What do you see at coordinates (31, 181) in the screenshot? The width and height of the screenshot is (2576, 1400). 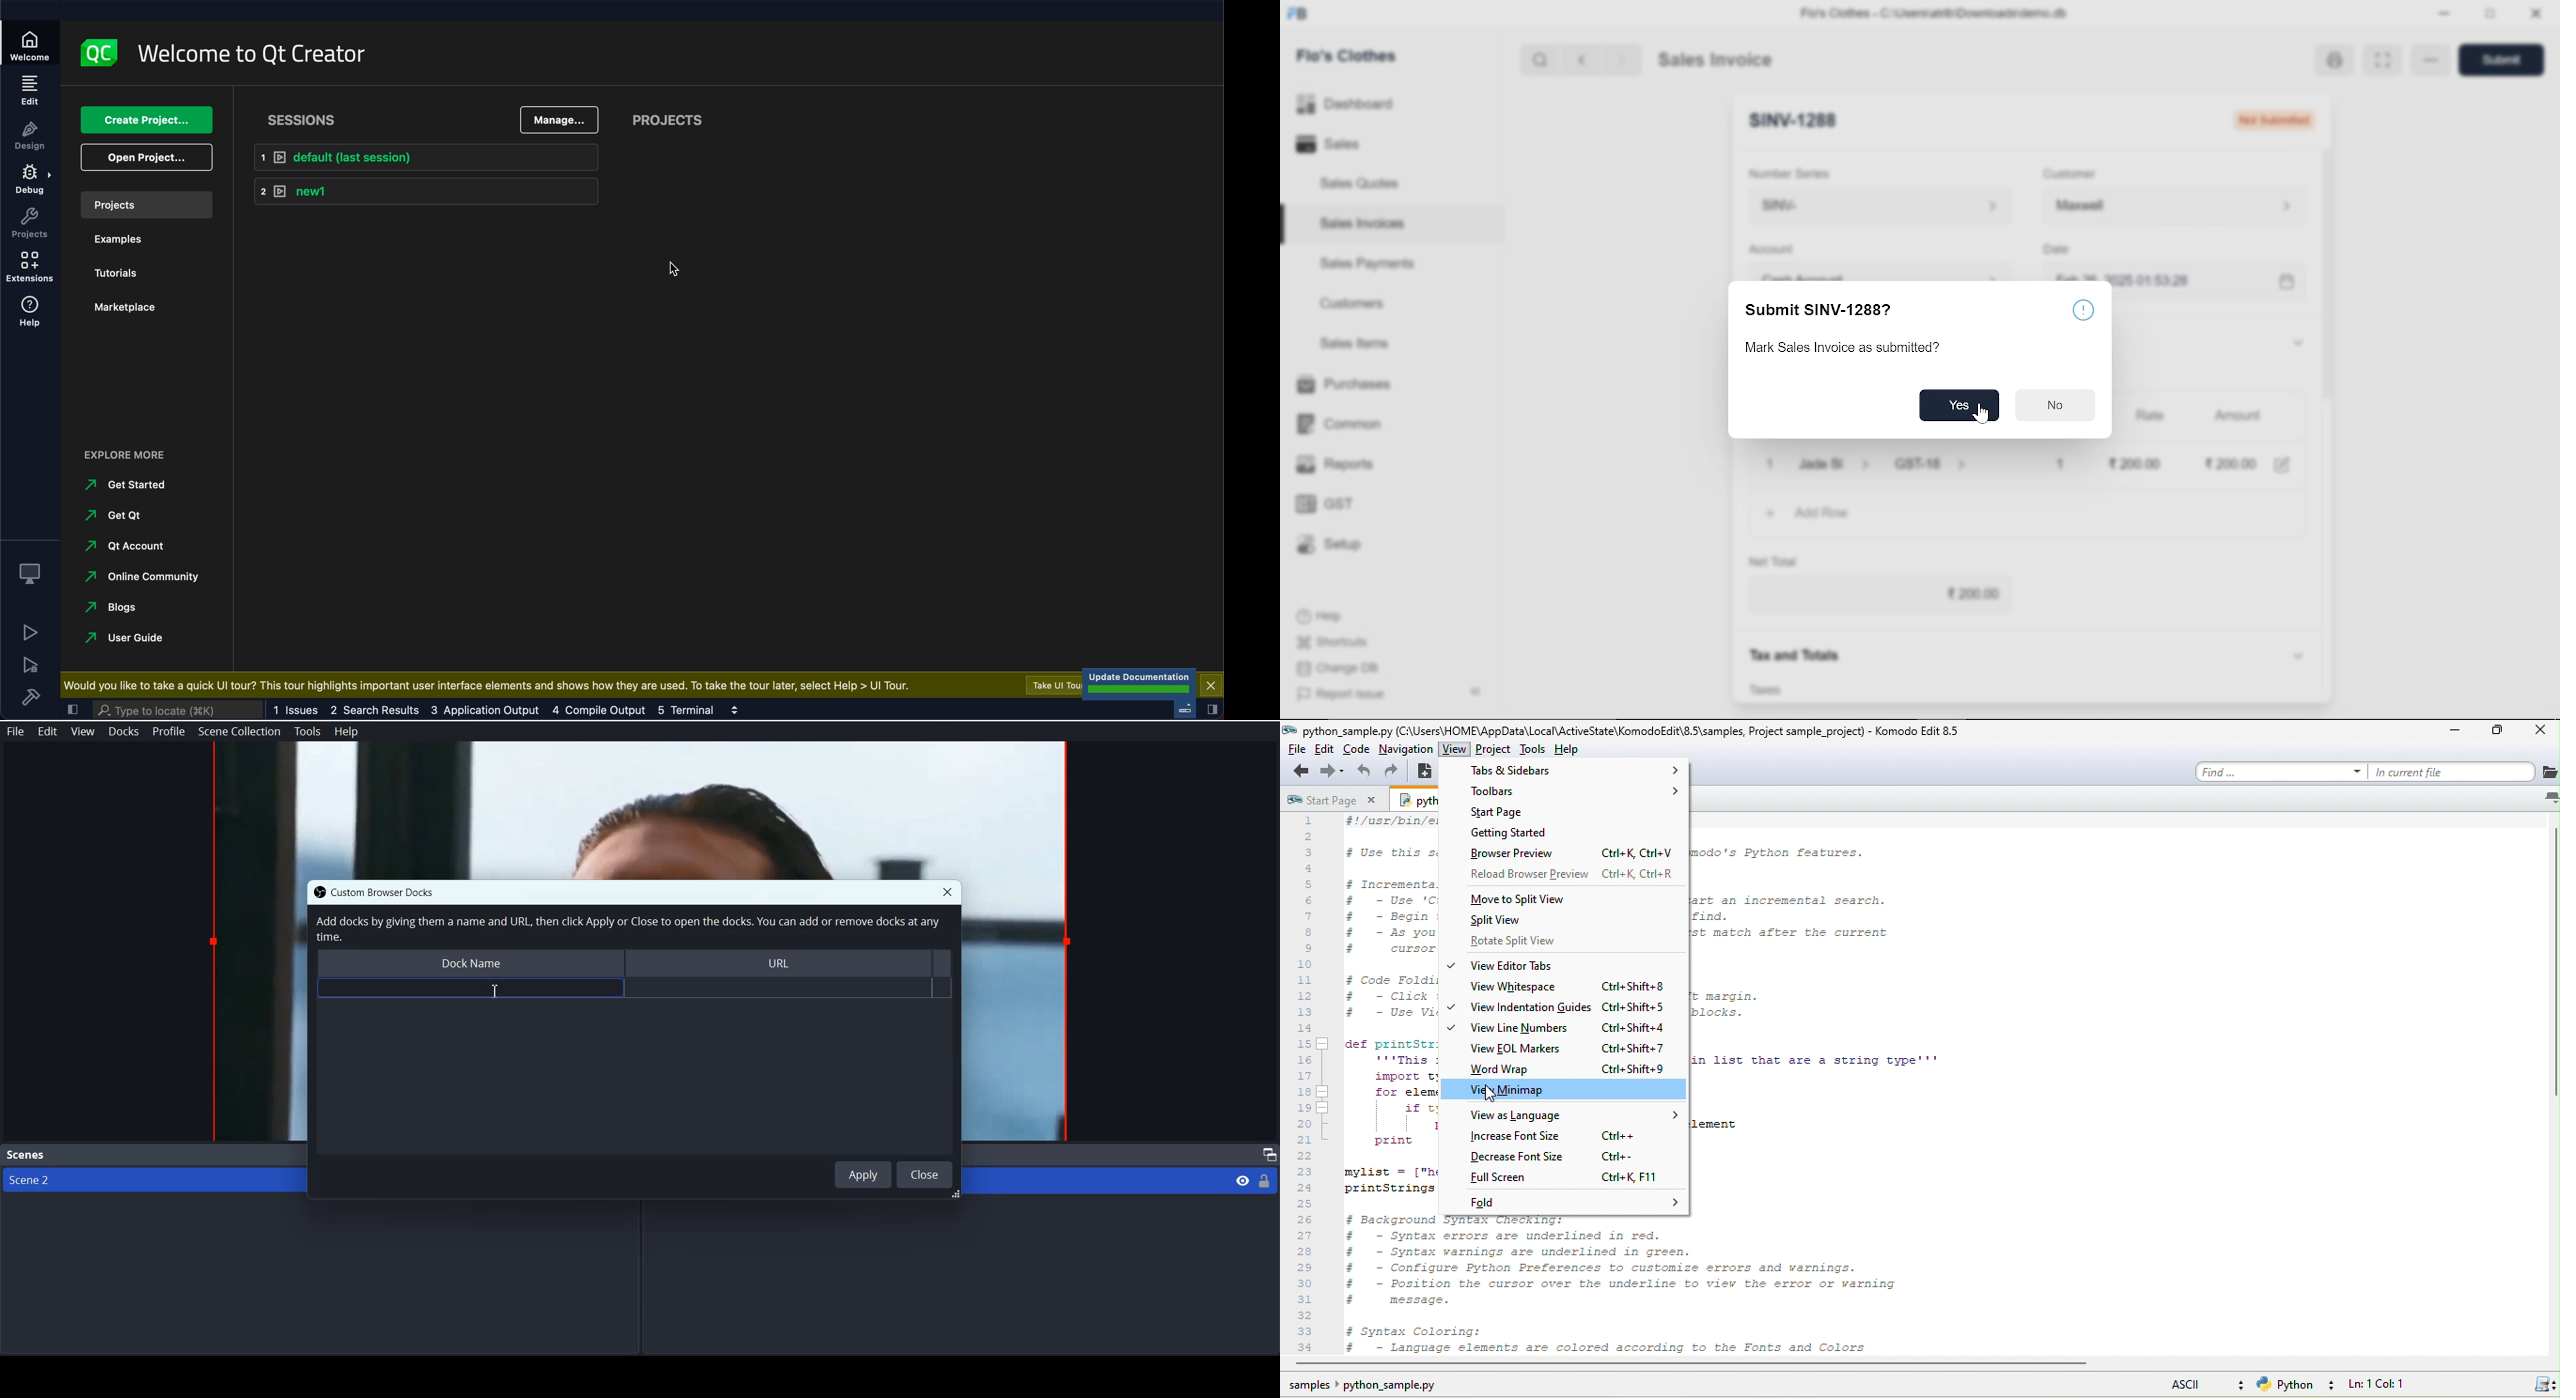 I see `debug` at bounding box center [31, 181].